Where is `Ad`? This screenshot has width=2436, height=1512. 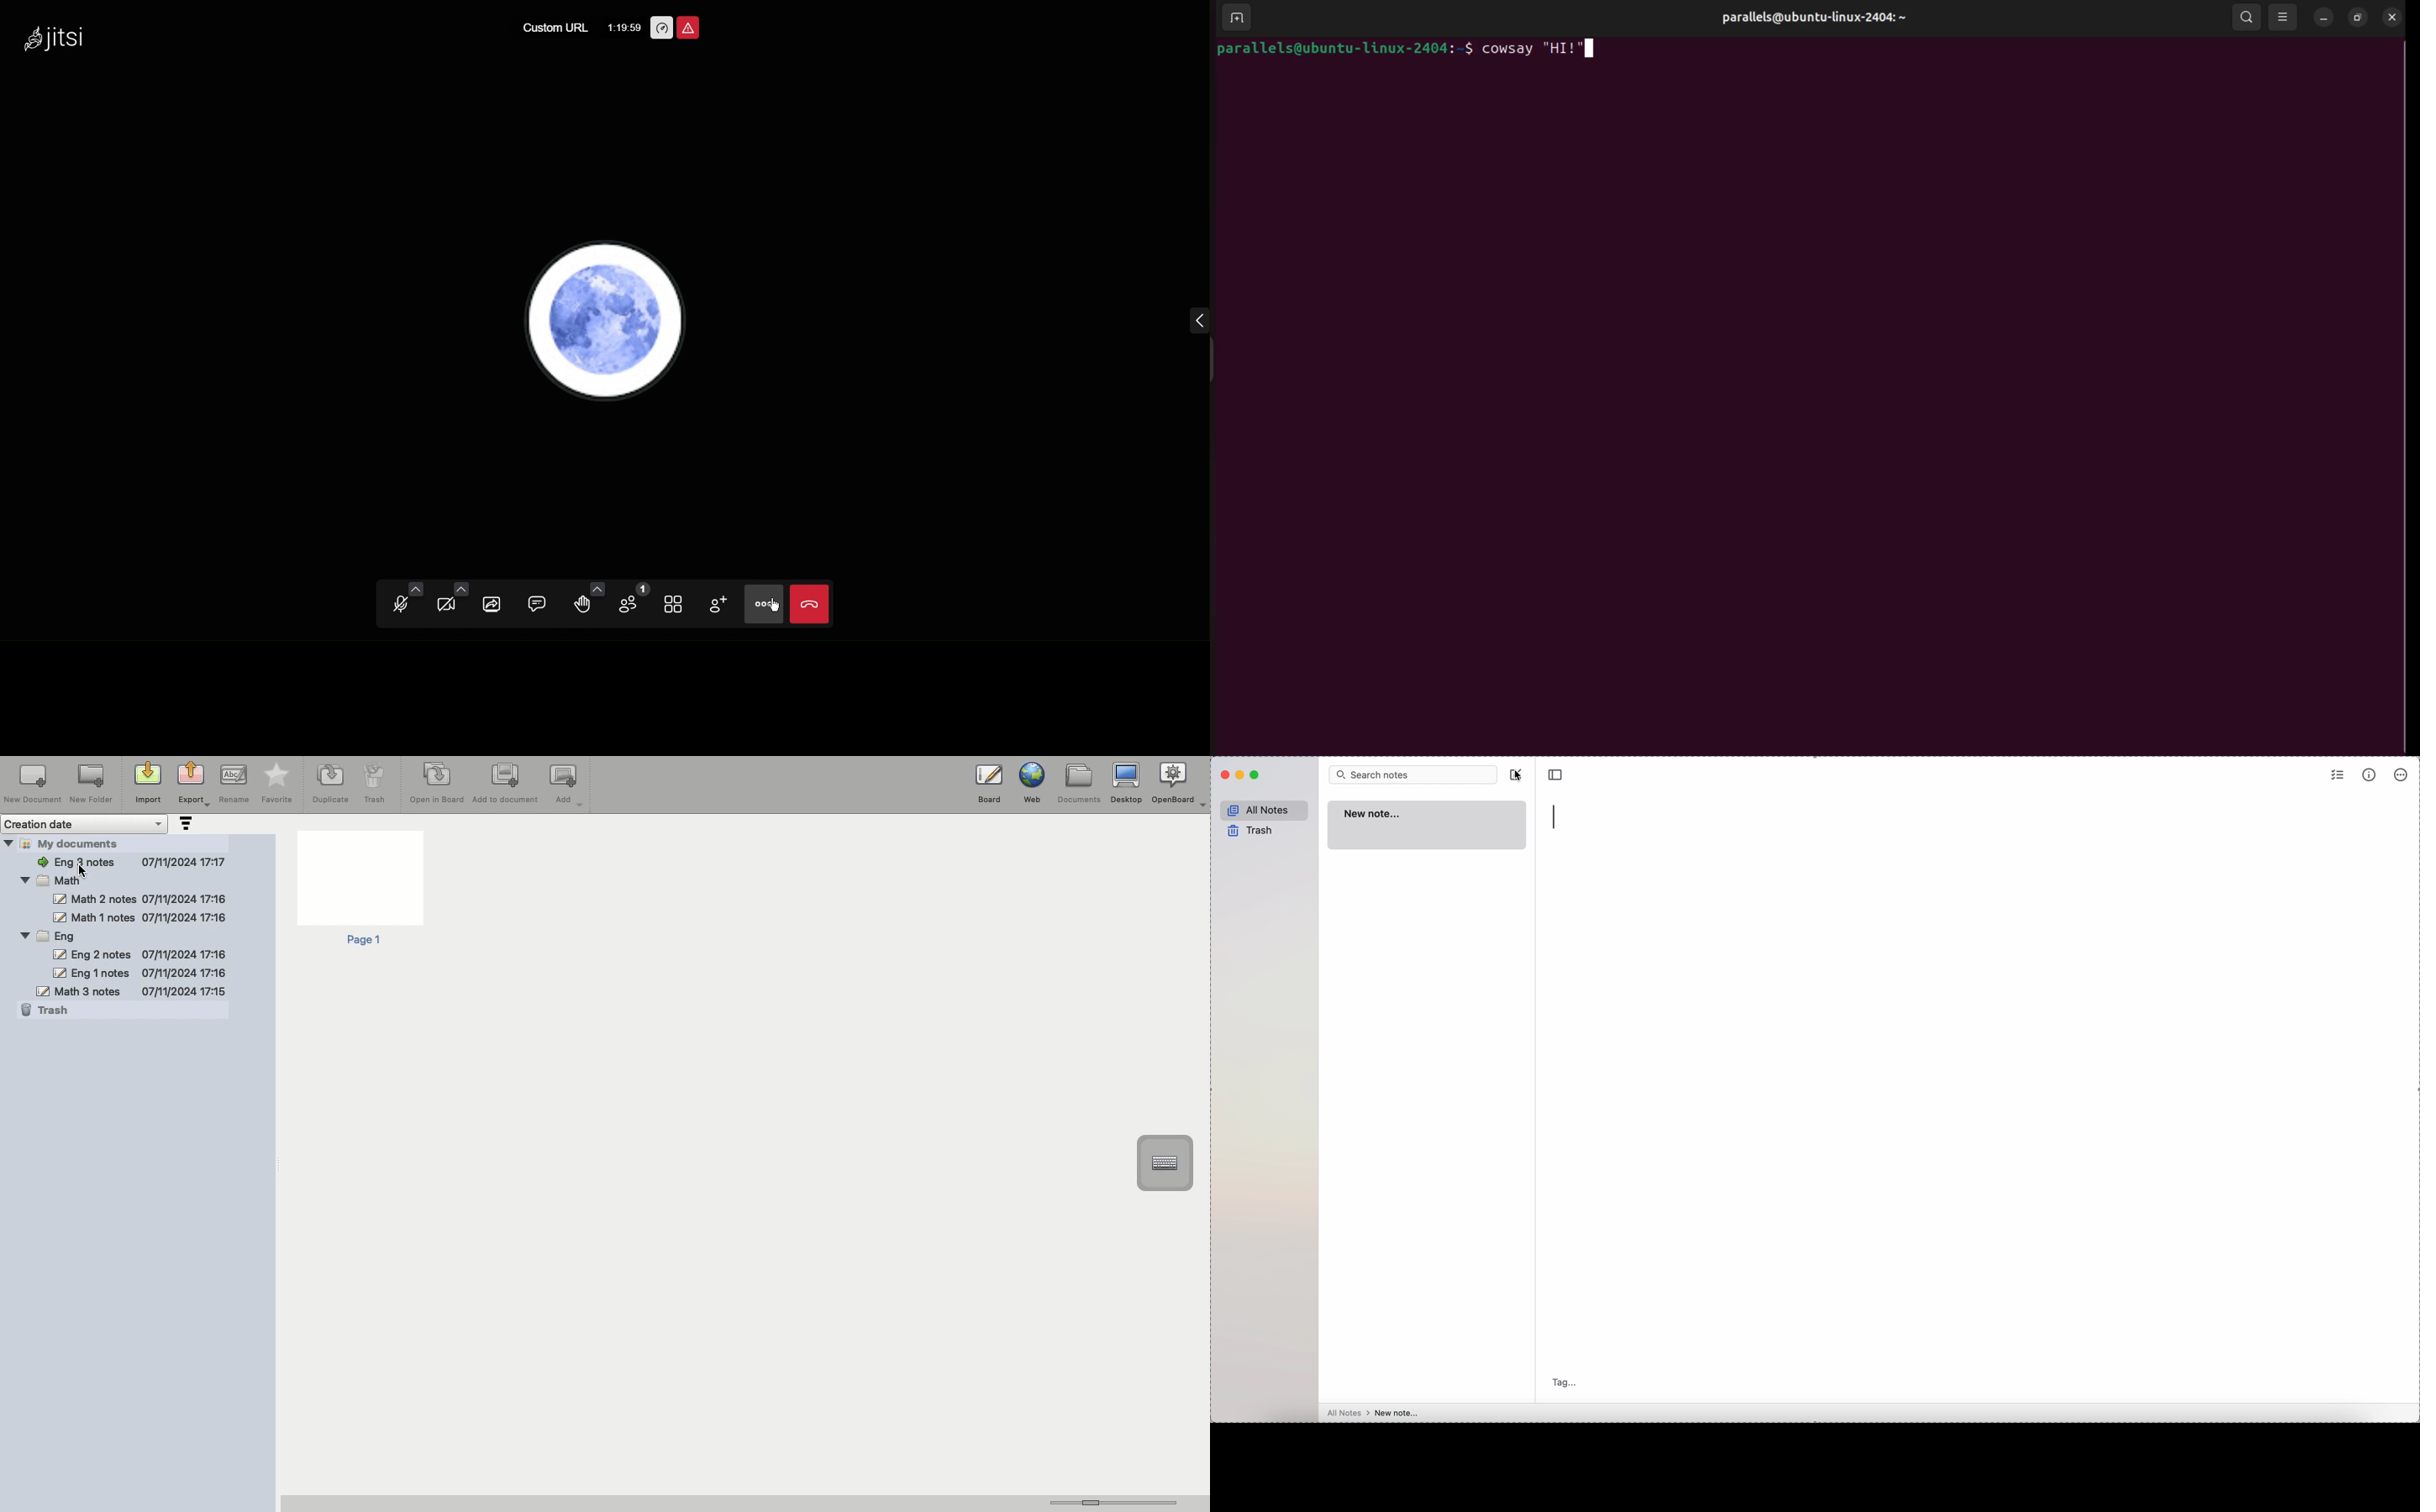
Ad is located at coordinates (568, 785).